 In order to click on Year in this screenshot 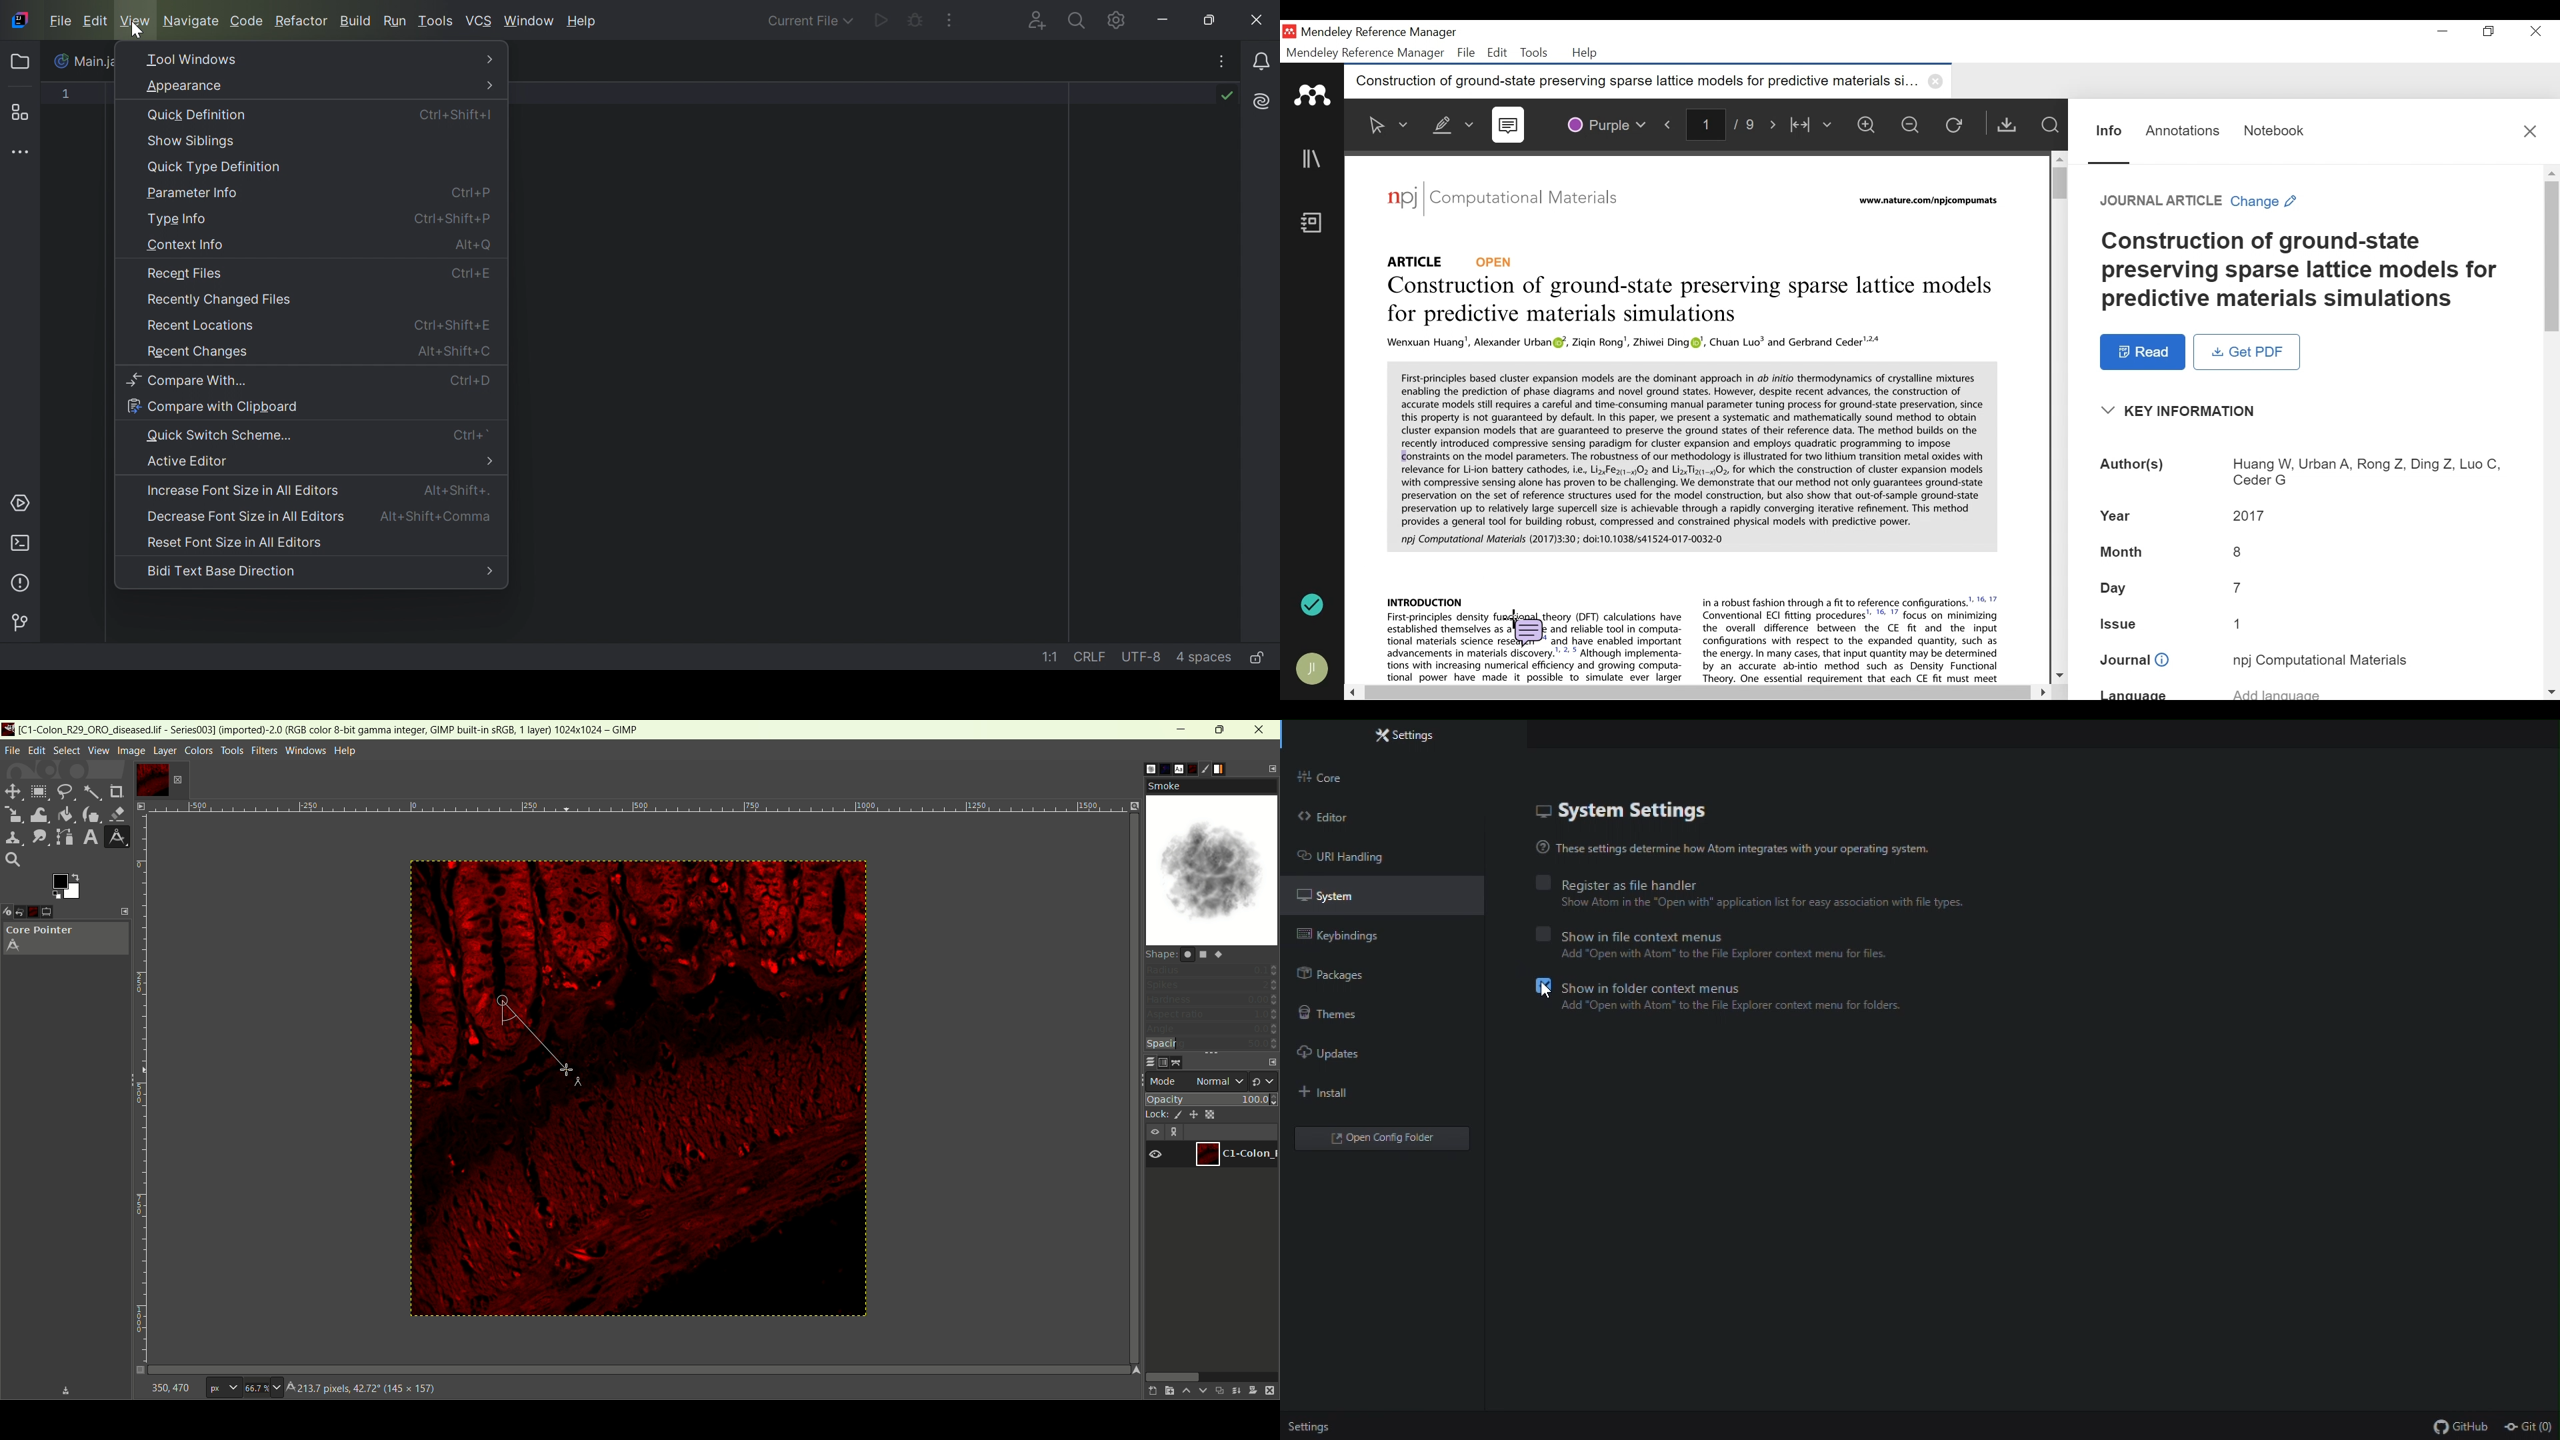, I will do `click(2305, 516)`.